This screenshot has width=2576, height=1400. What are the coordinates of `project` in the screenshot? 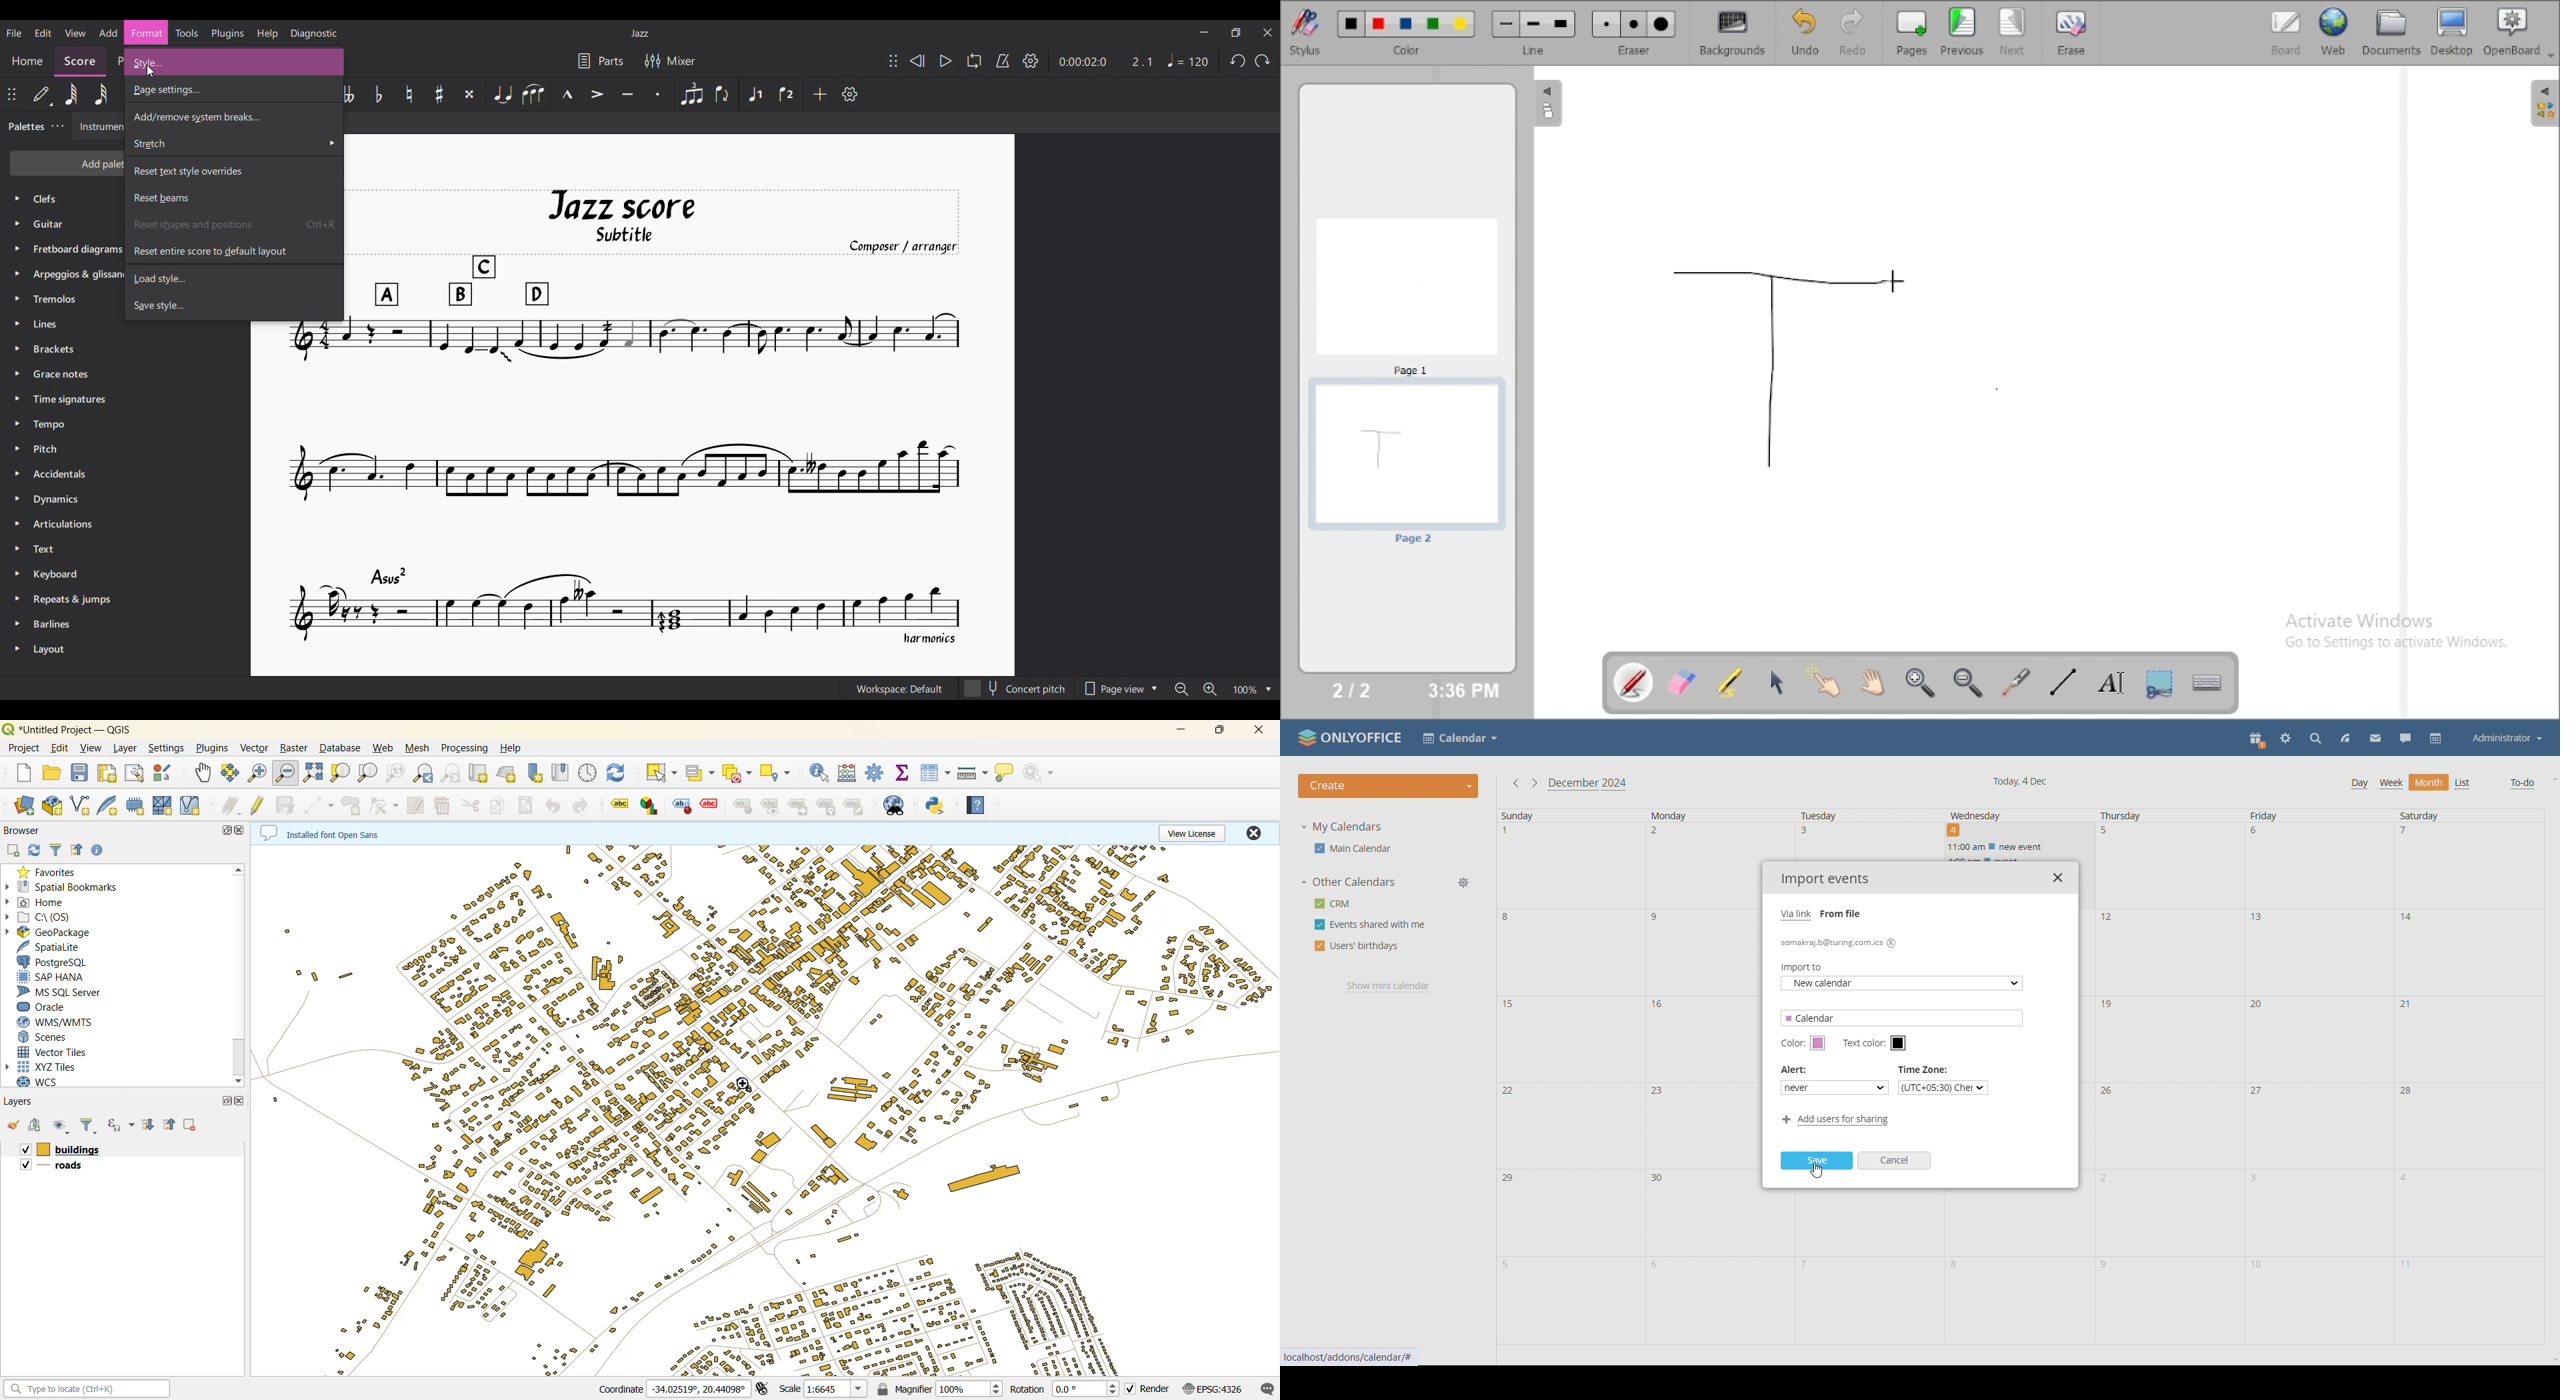 It's located at (23, 748).